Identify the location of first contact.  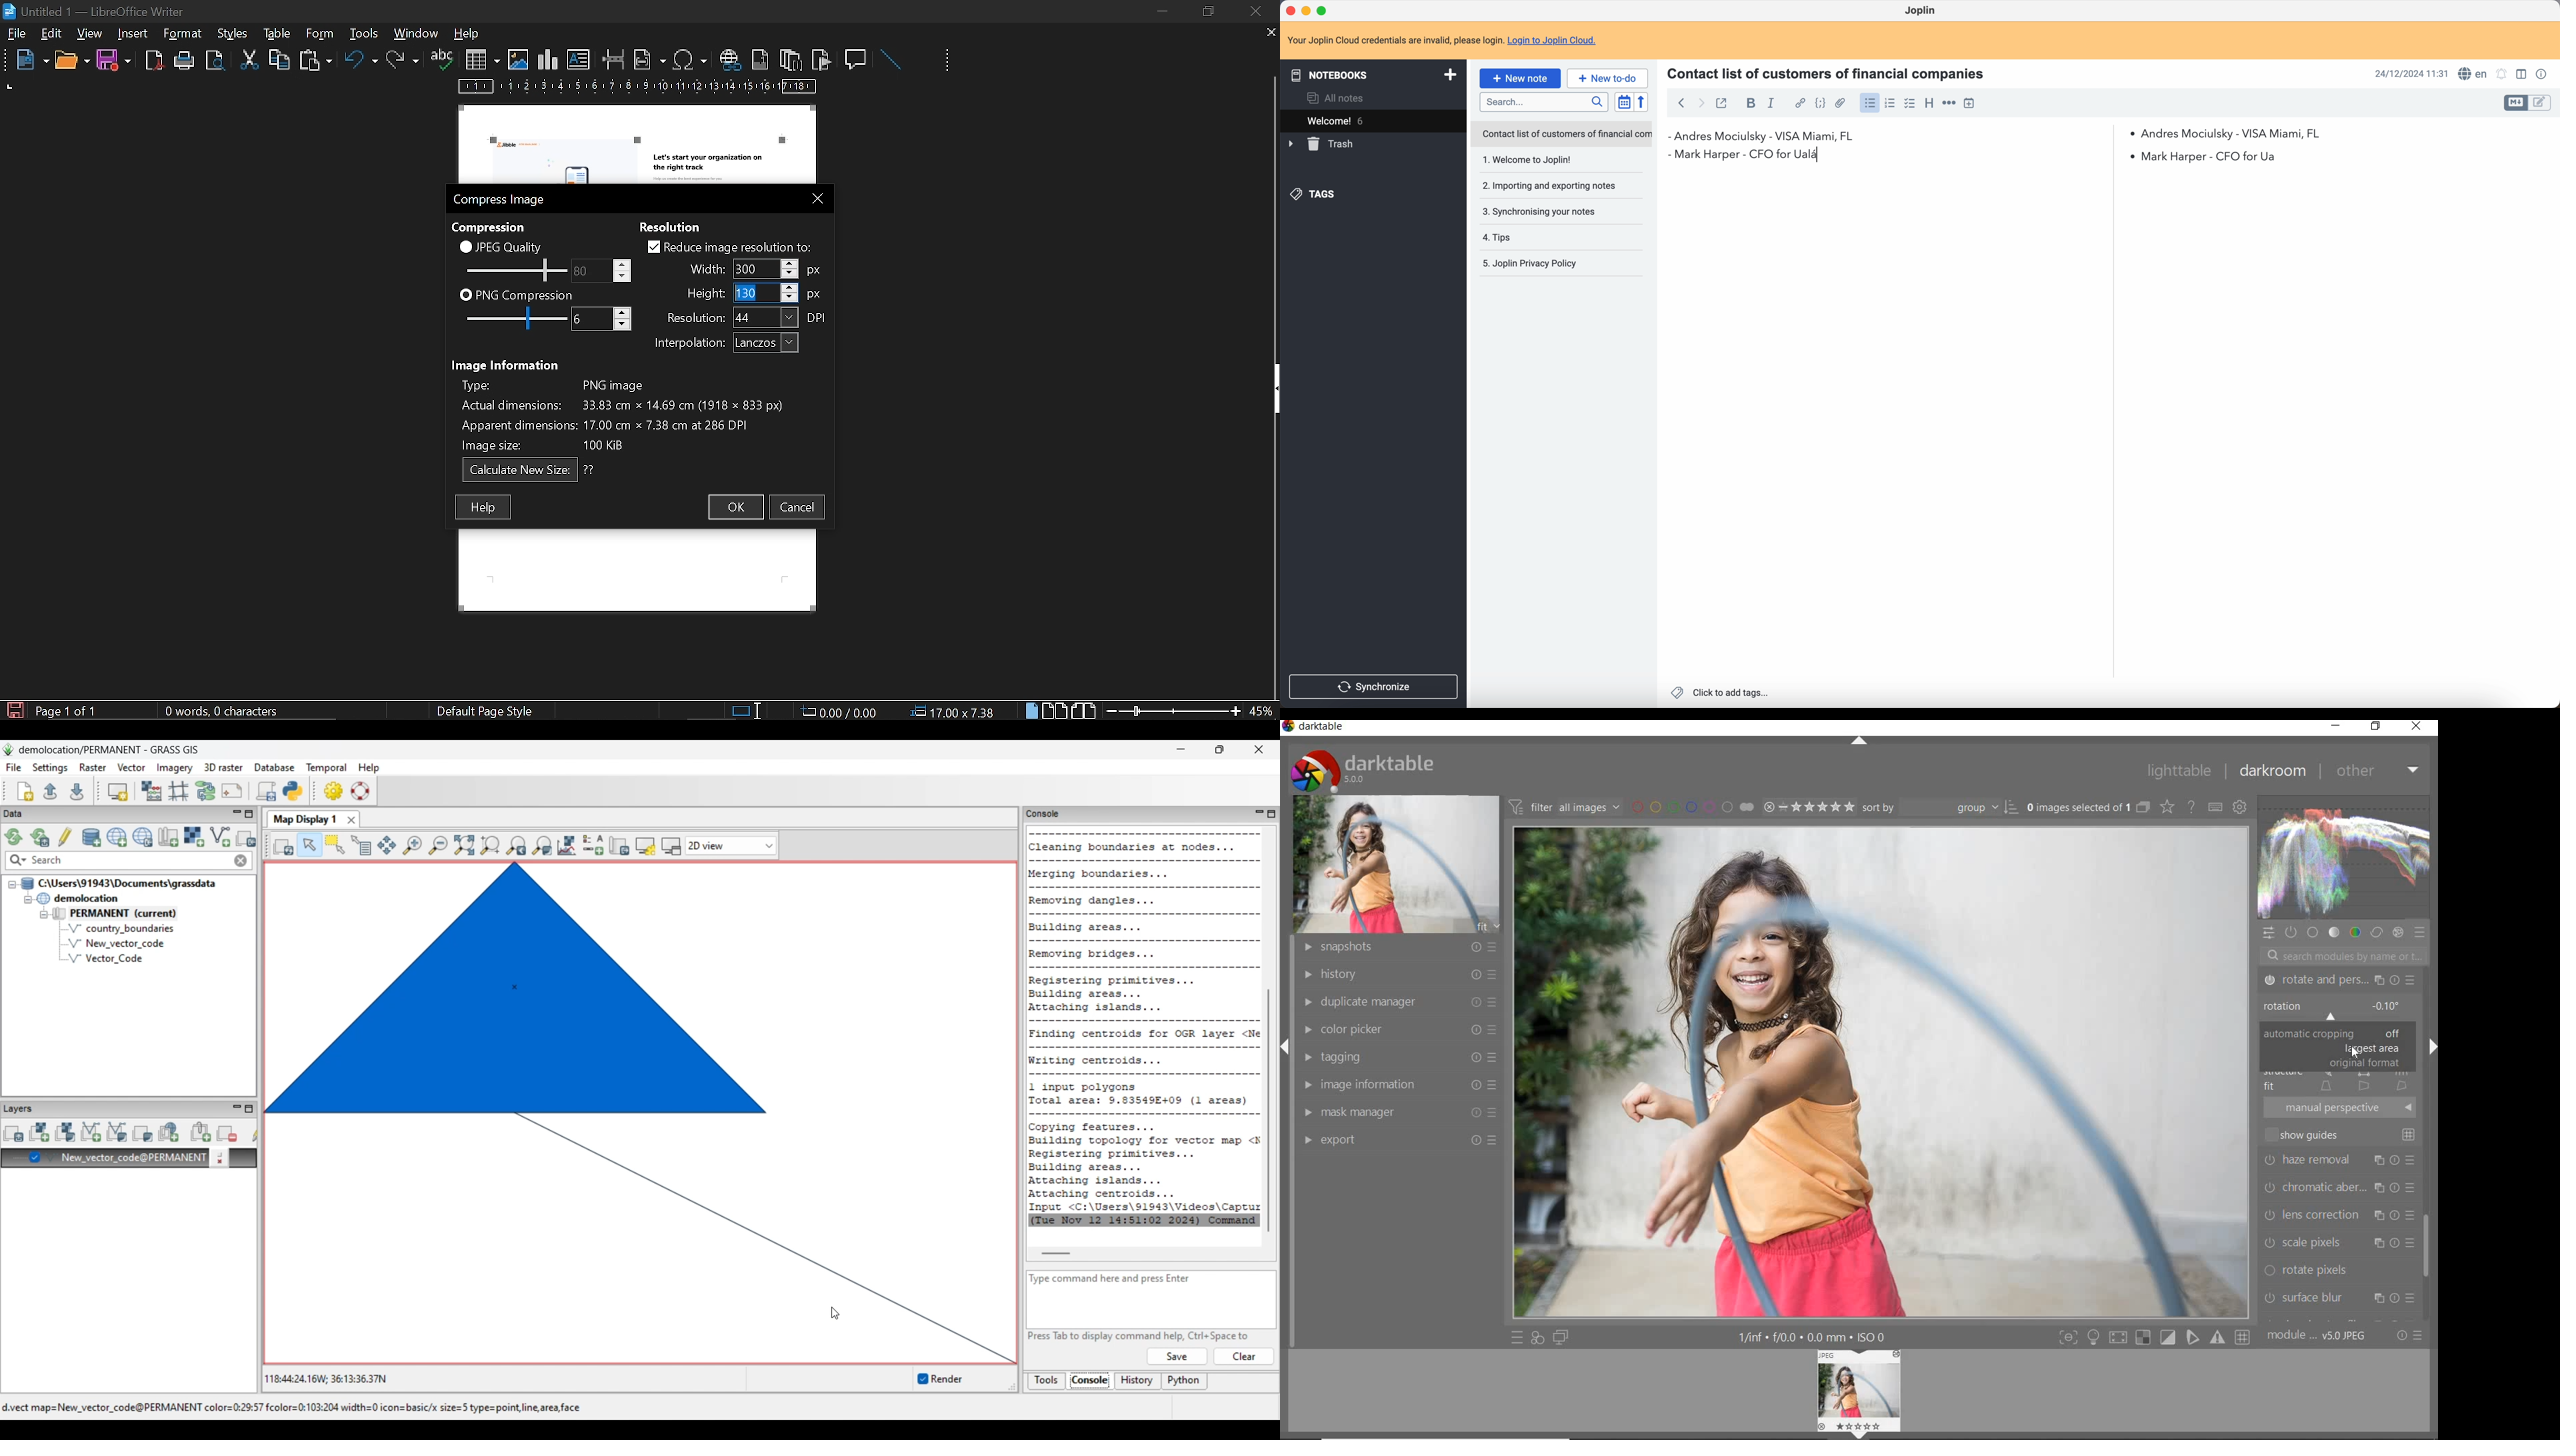
(1767, 137).